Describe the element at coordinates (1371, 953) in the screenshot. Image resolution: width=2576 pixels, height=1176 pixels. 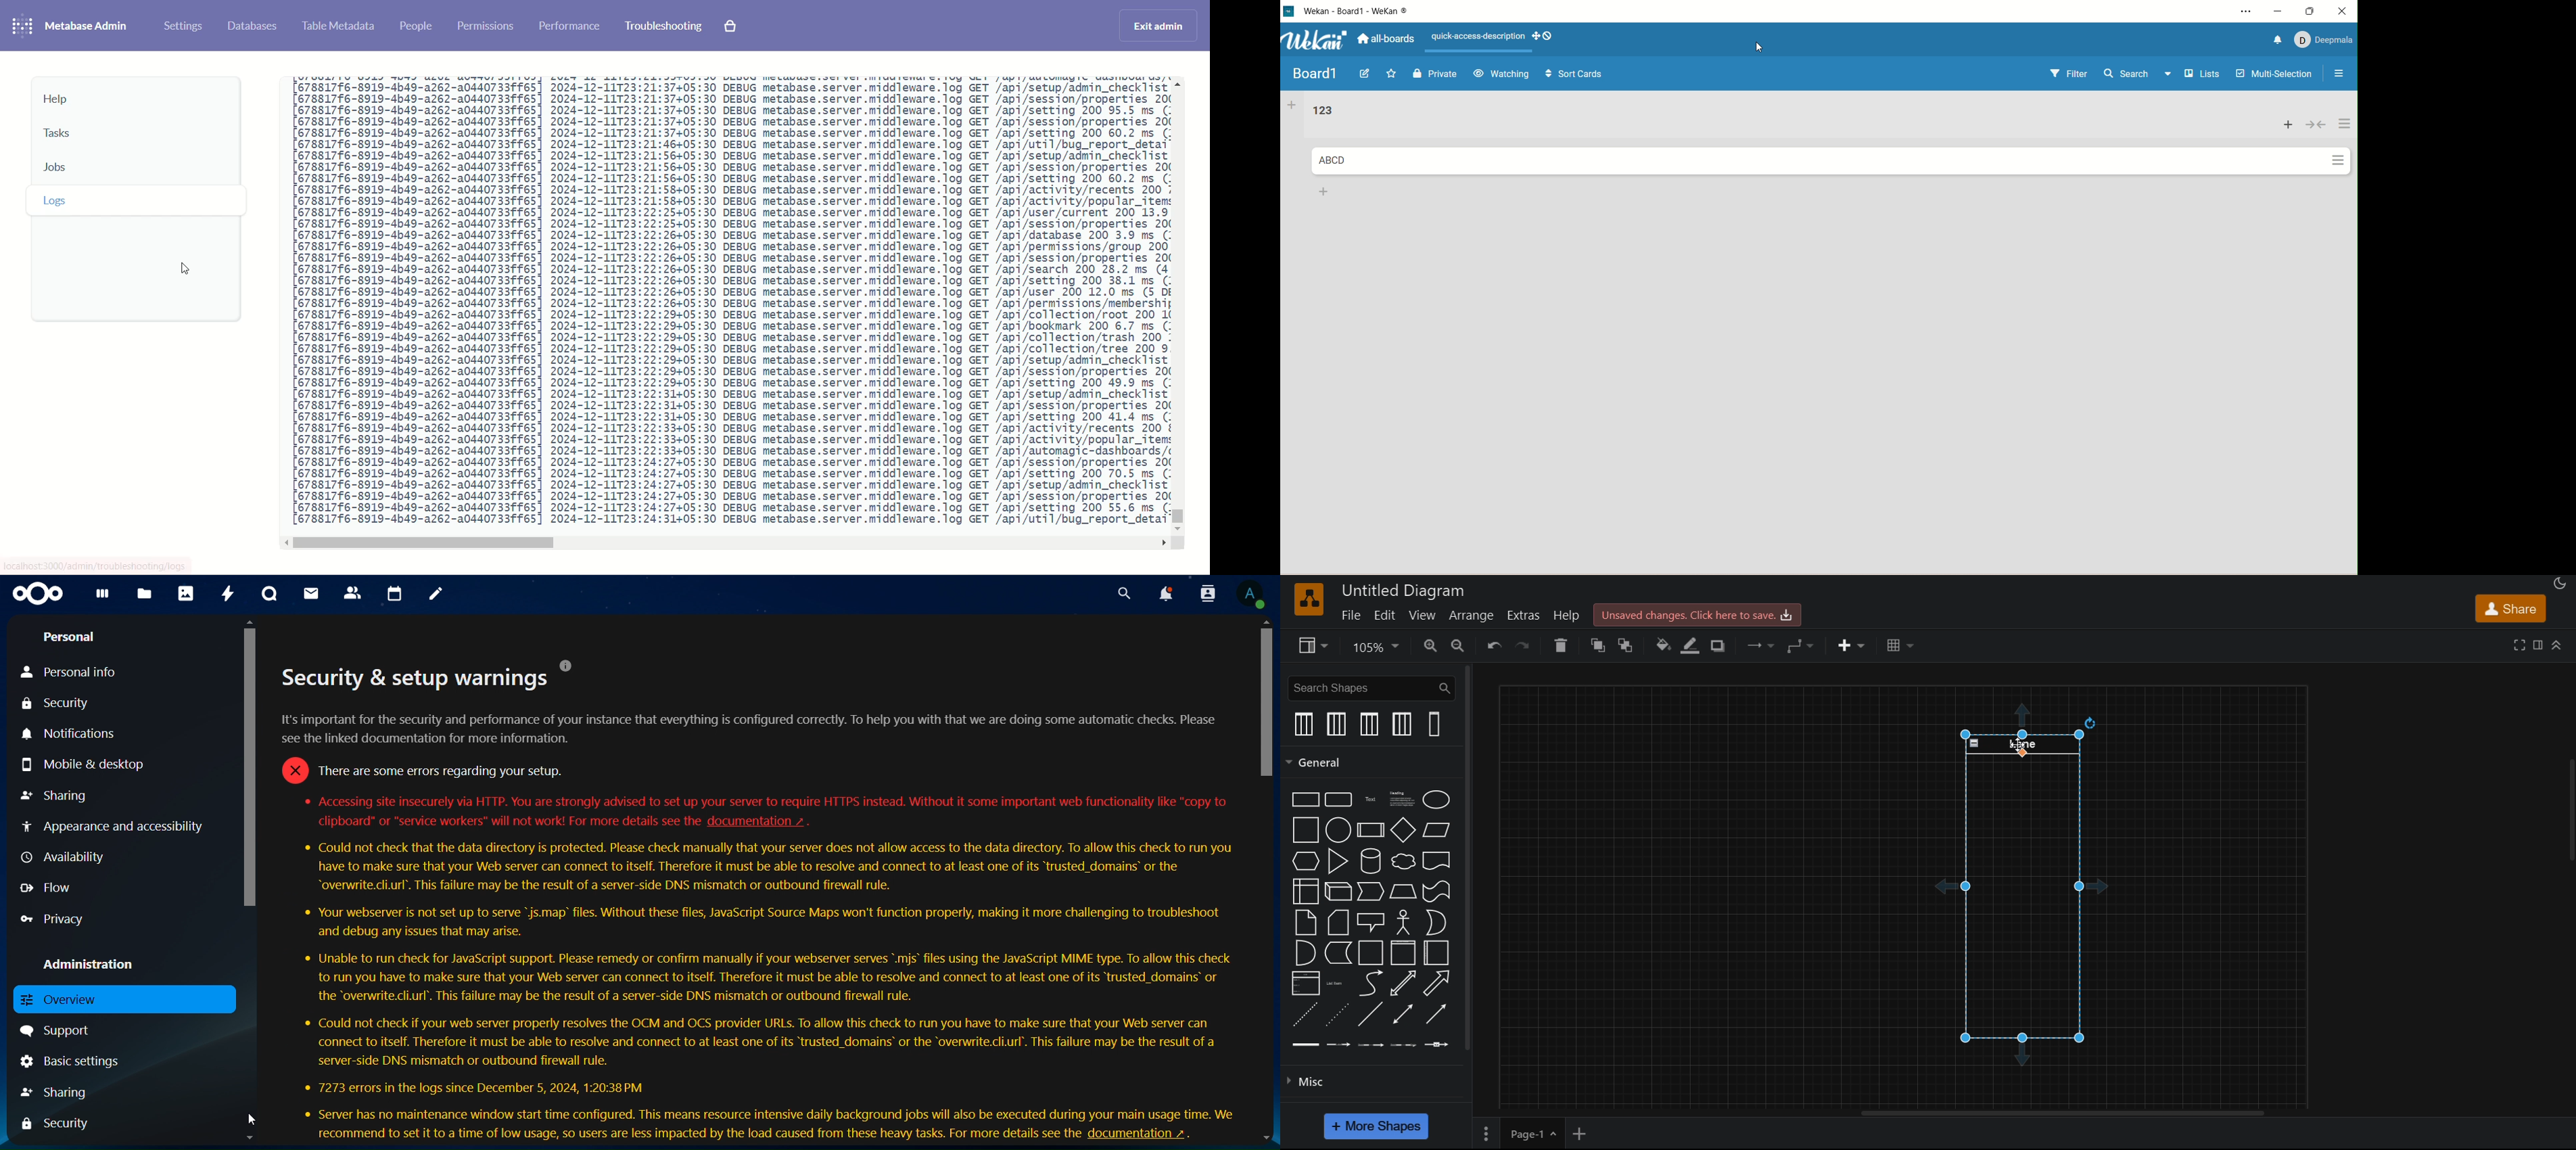
I see `container` at that location.